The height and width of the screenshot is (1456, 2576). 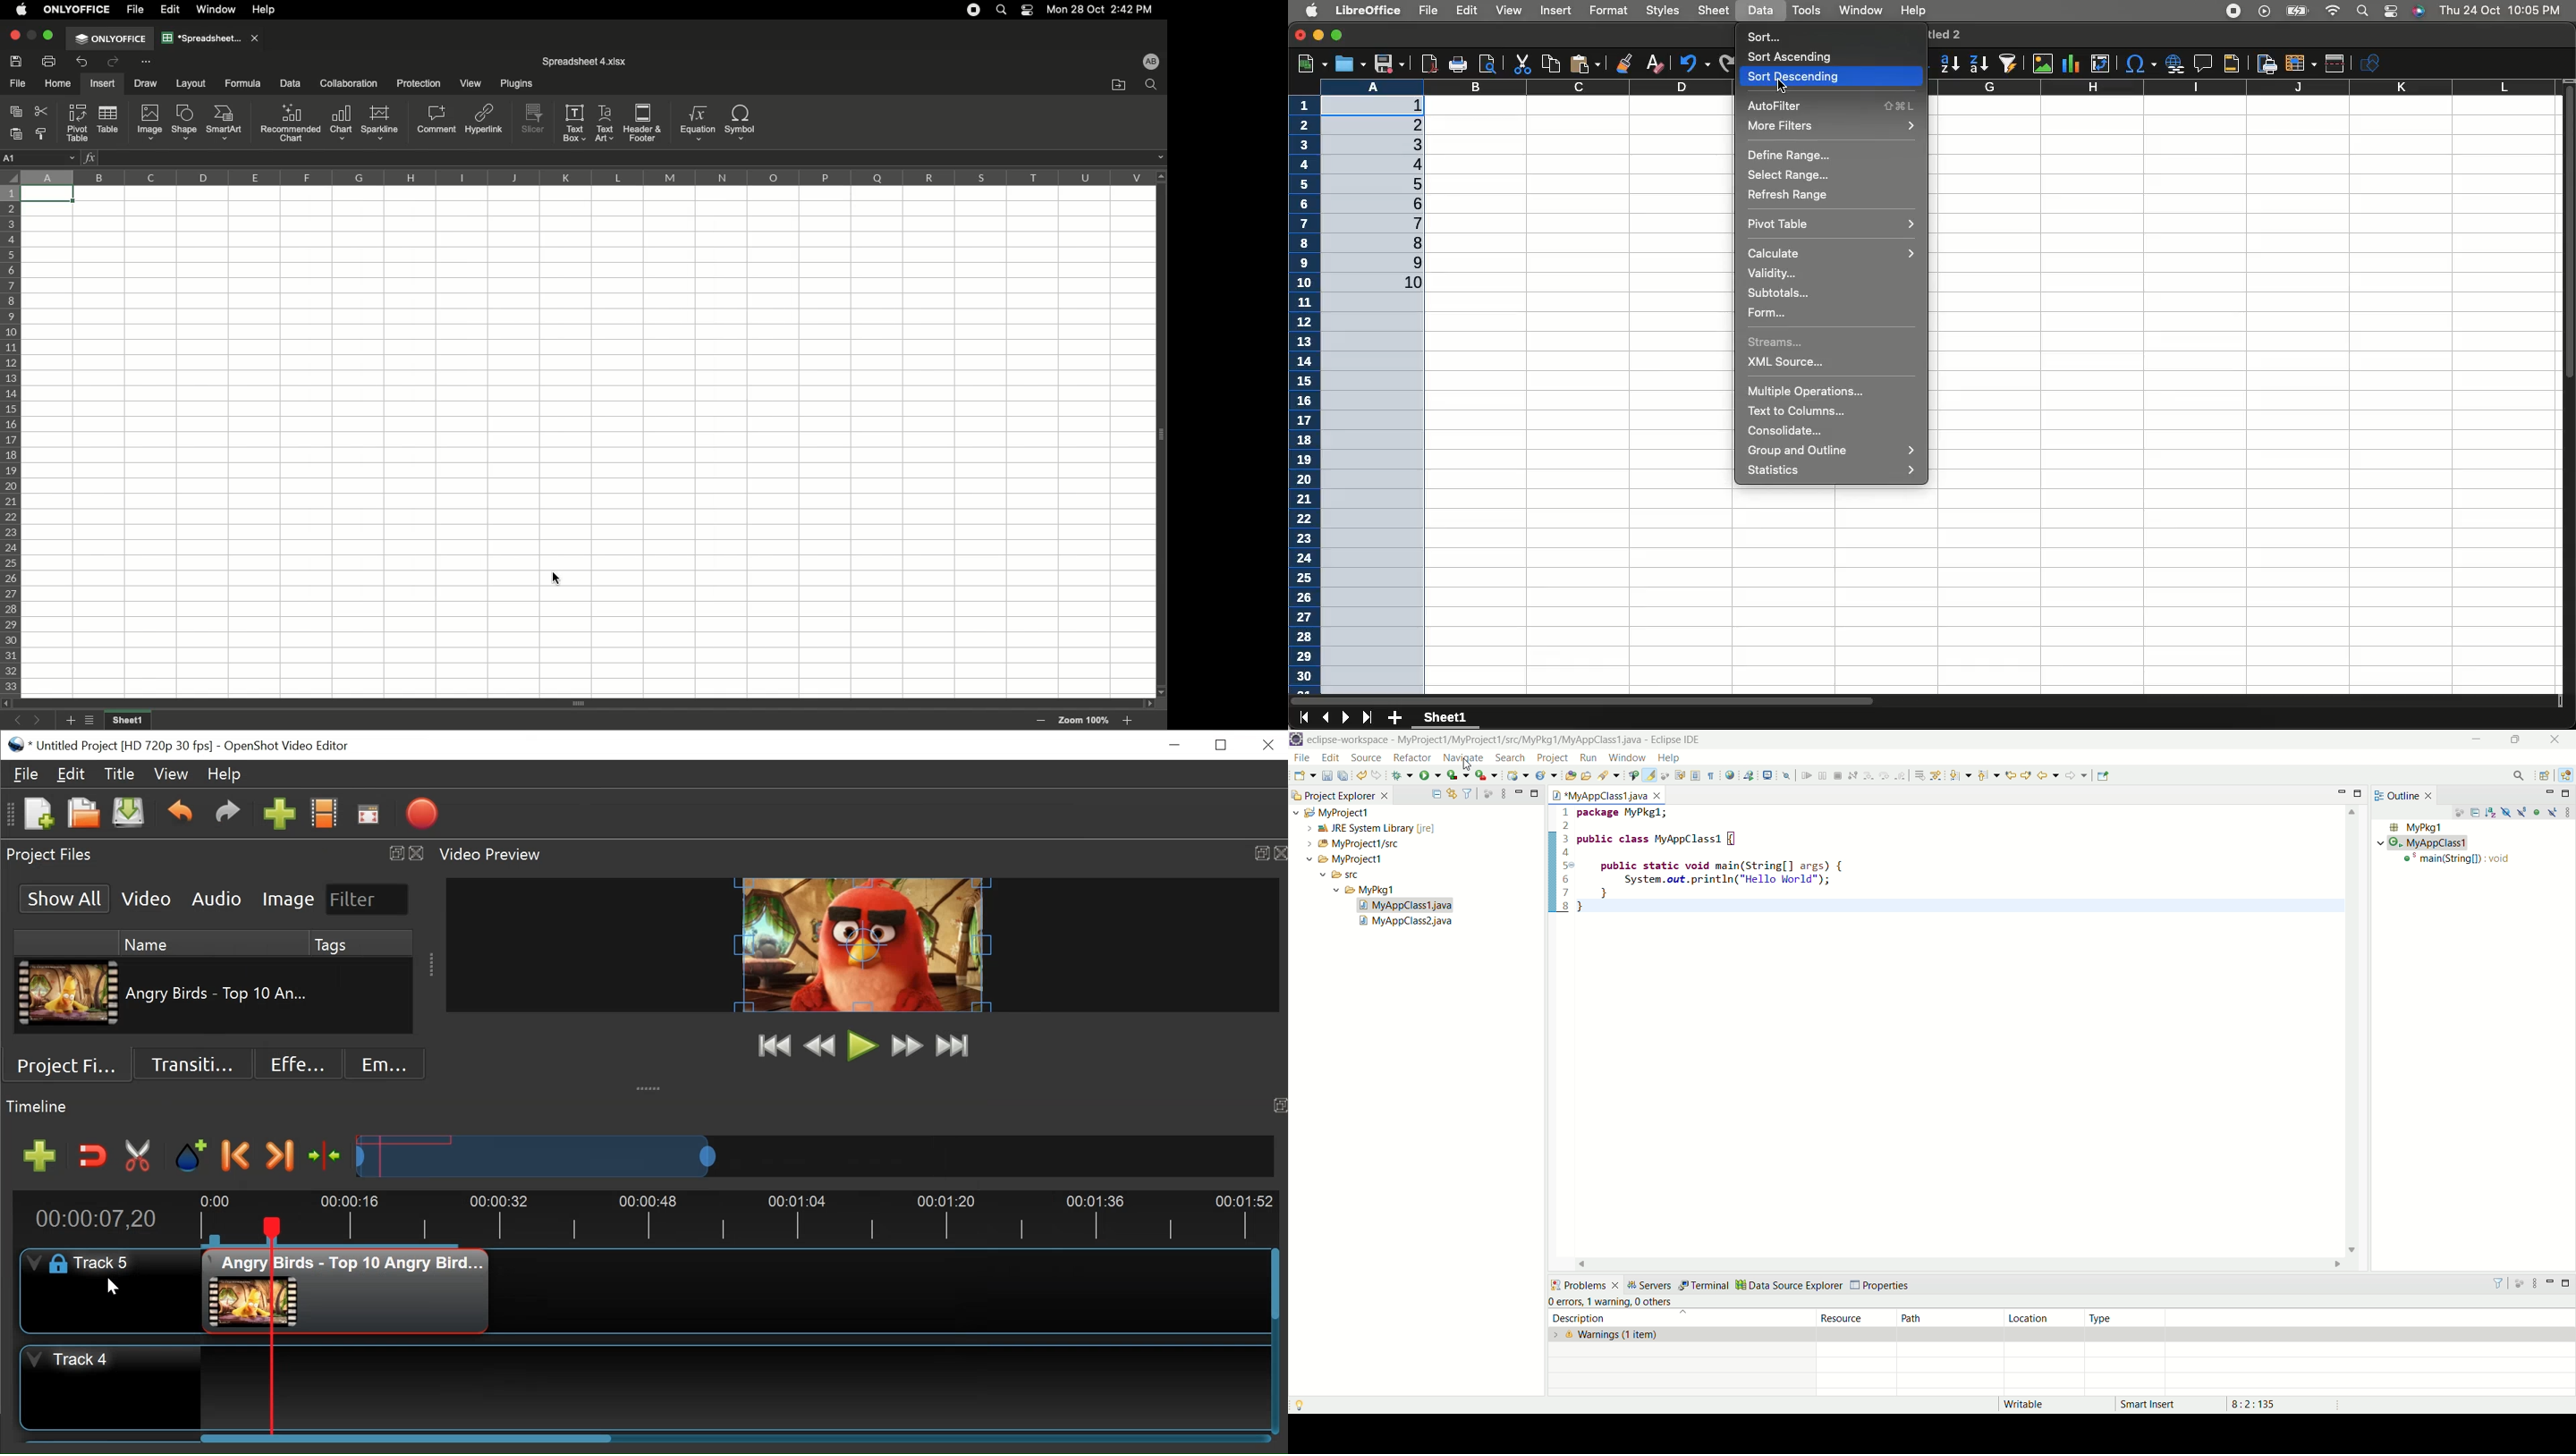 What do you see at coordinates (2076, 775) in the screenshot?
I see `forward` at bounding box center [2076, 775].